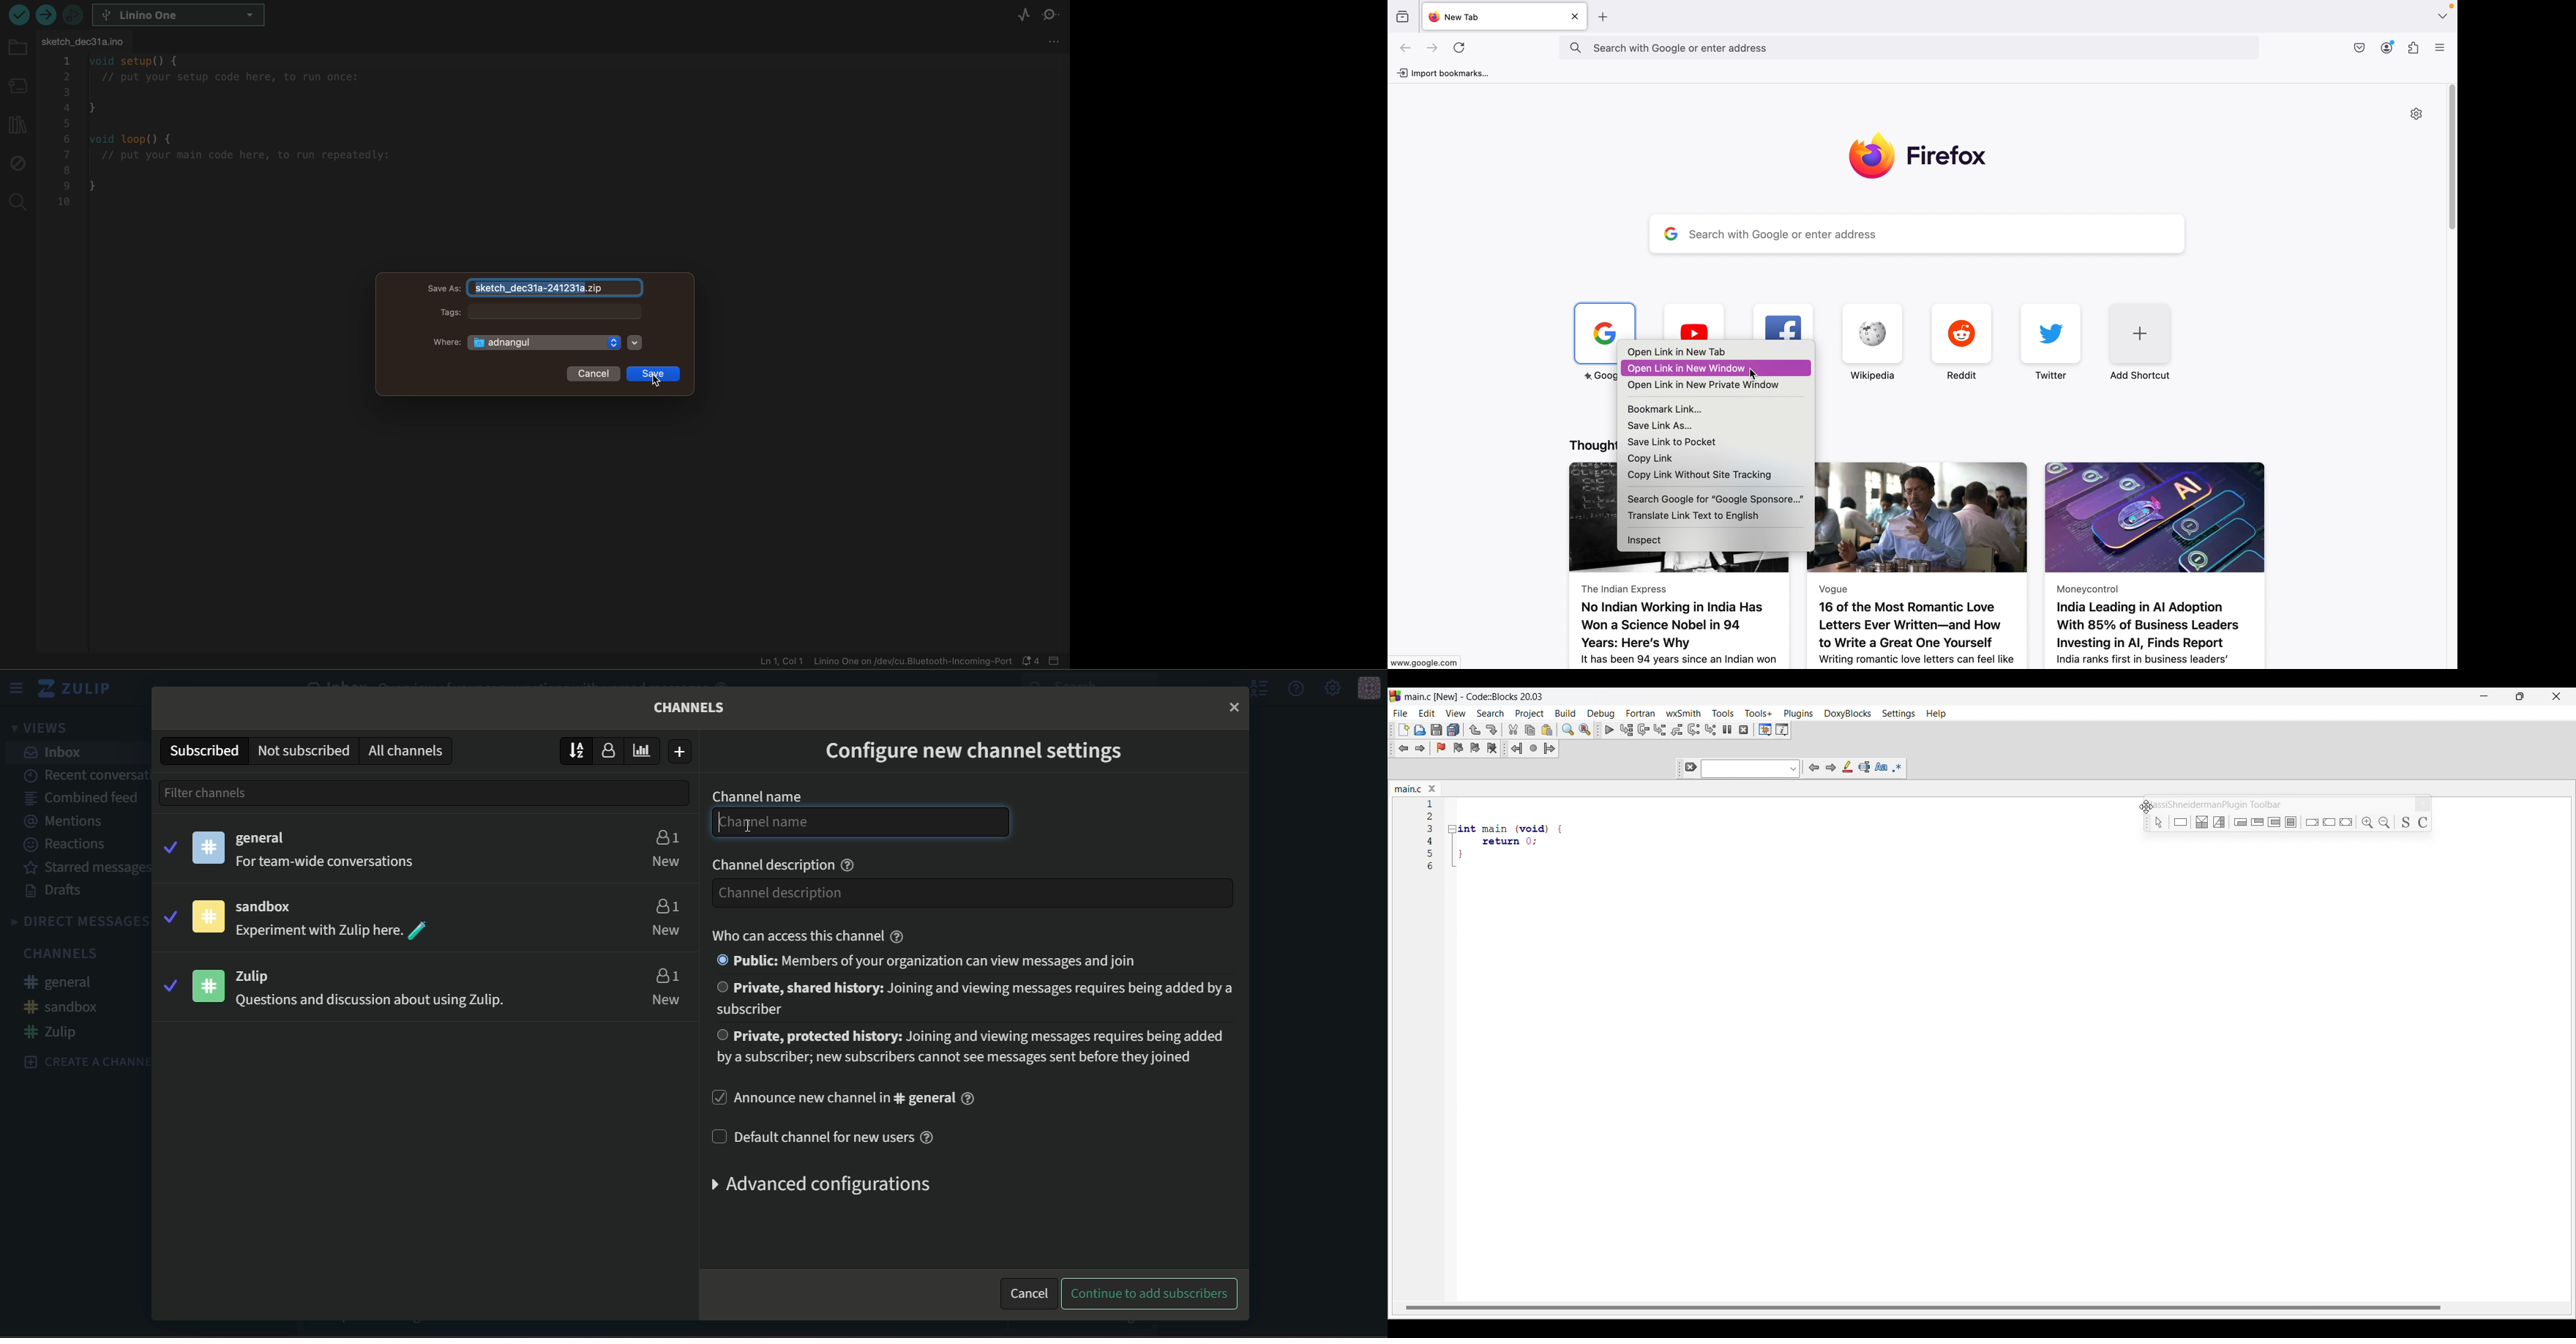  I want to click on Clear, so click(1691, 767).